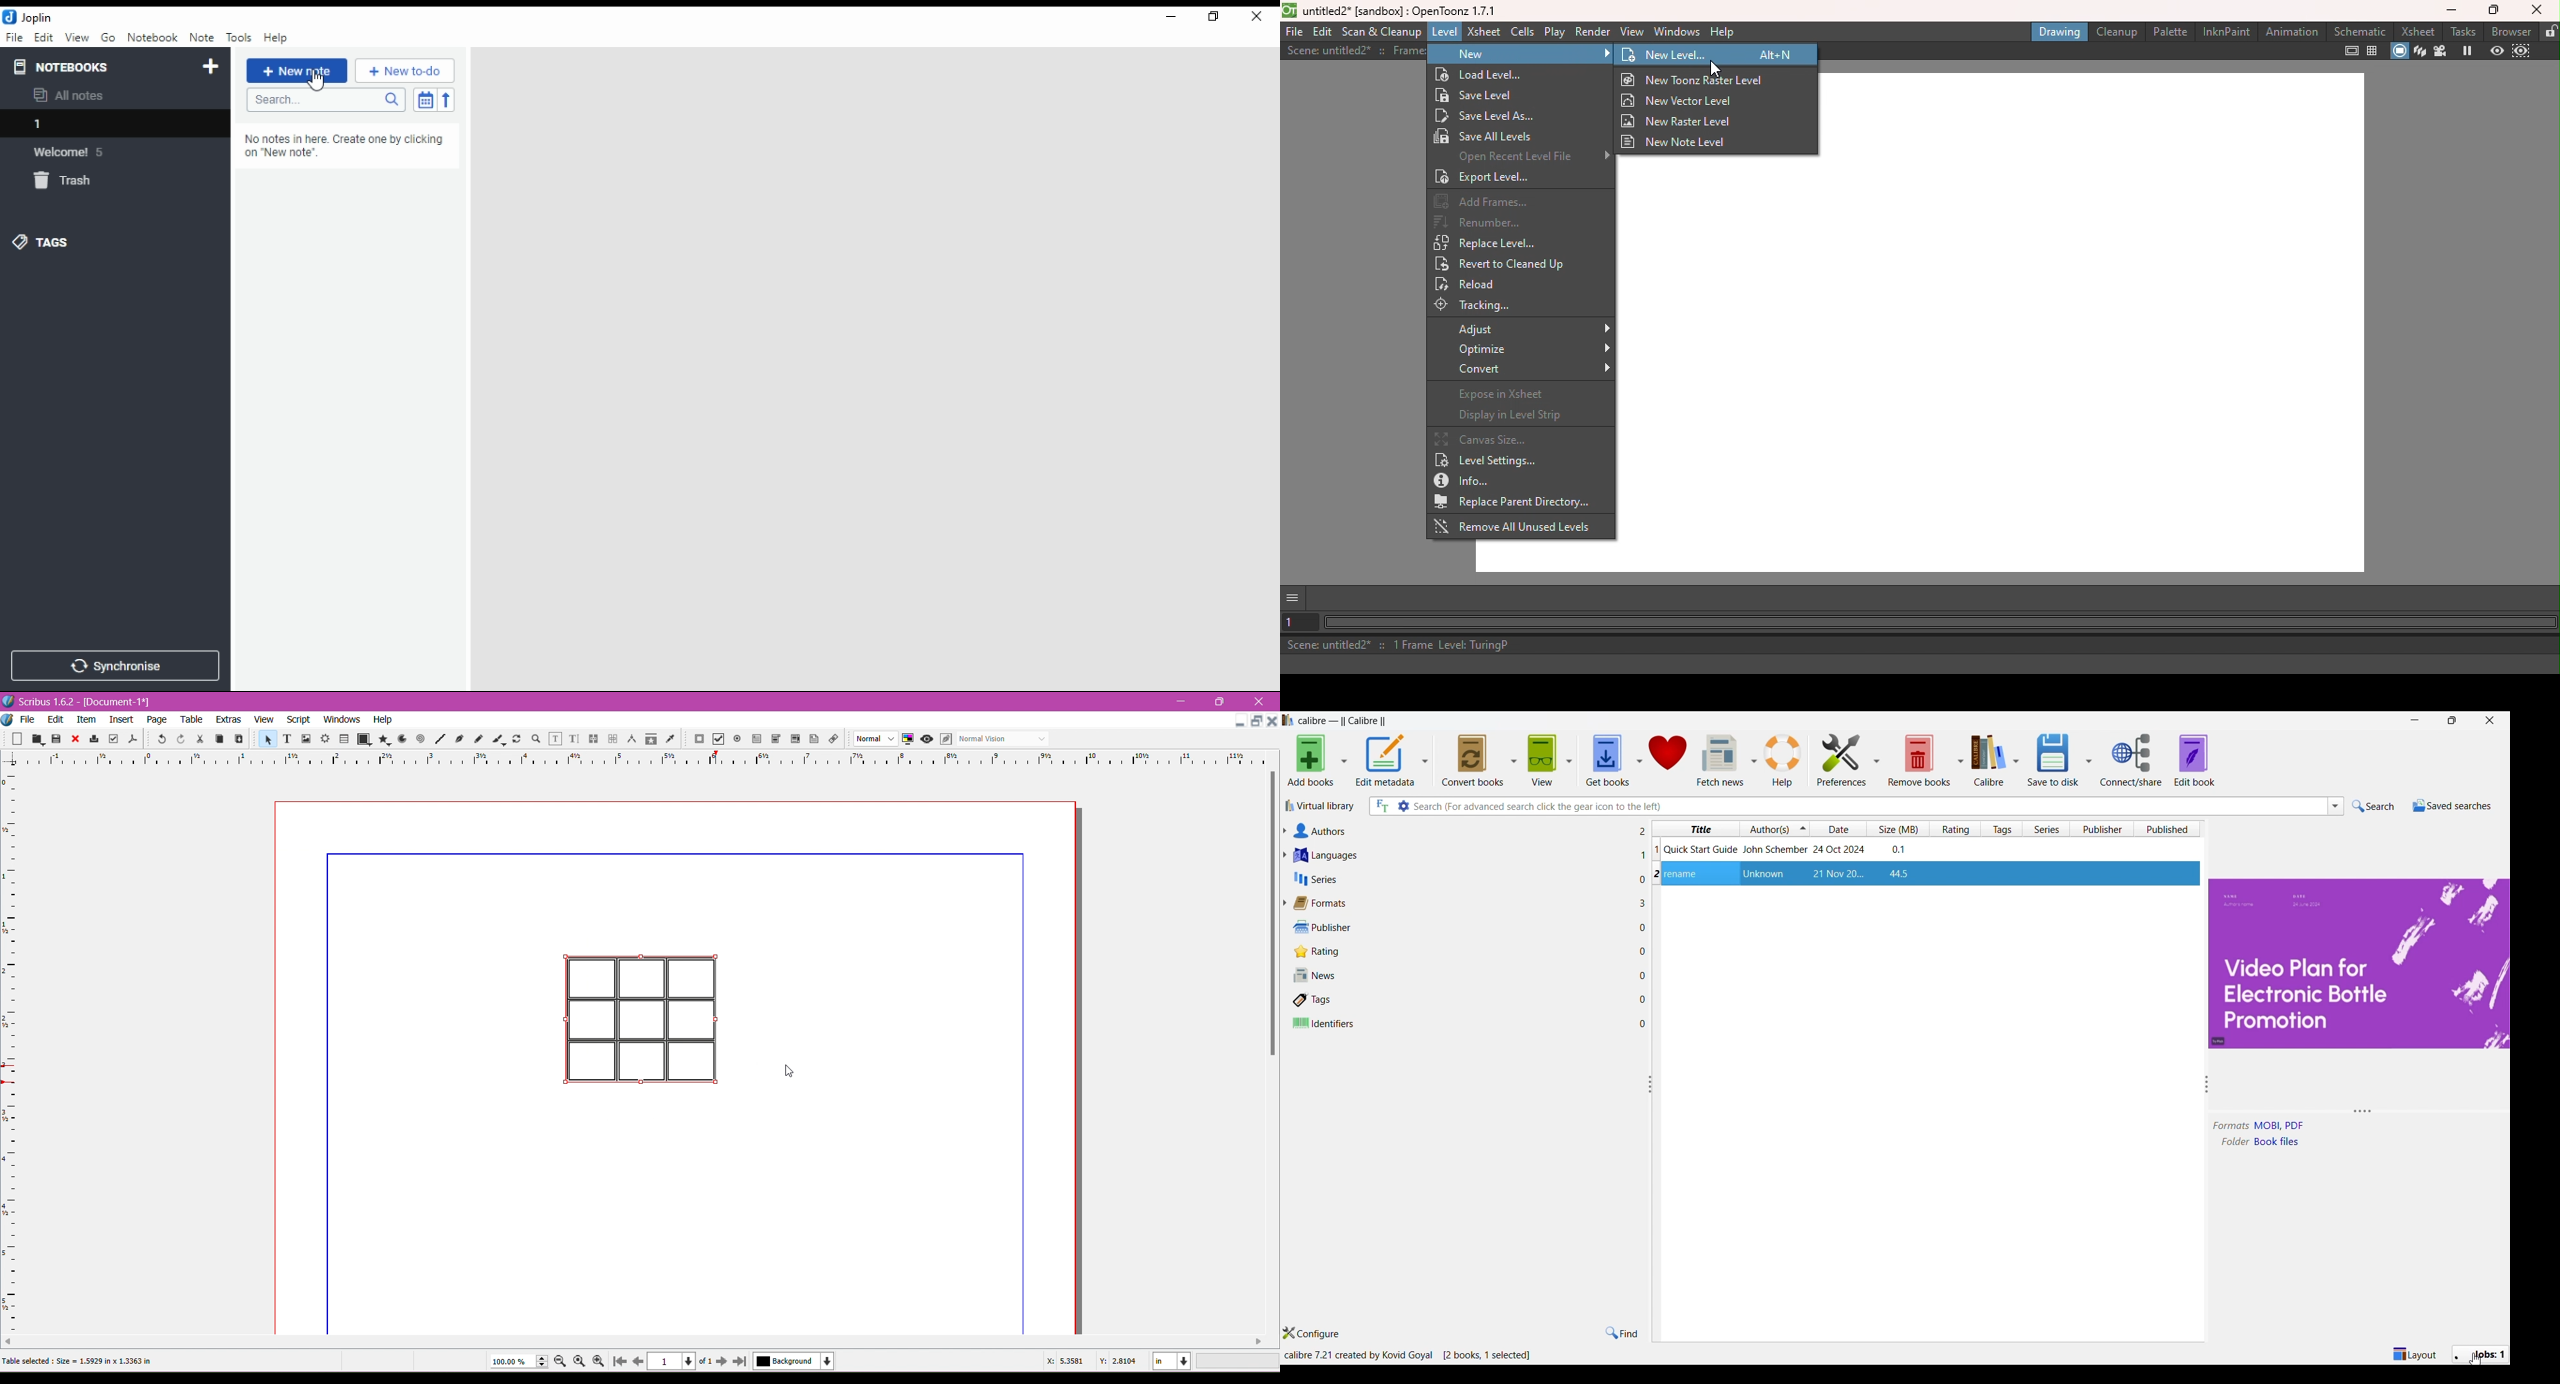 The height and width of the screenshot is (1400, 2576). What do you see at coordinates (637, 1361) in the screenshot?
I see `Previous page` at bounding box center [637, 1361].